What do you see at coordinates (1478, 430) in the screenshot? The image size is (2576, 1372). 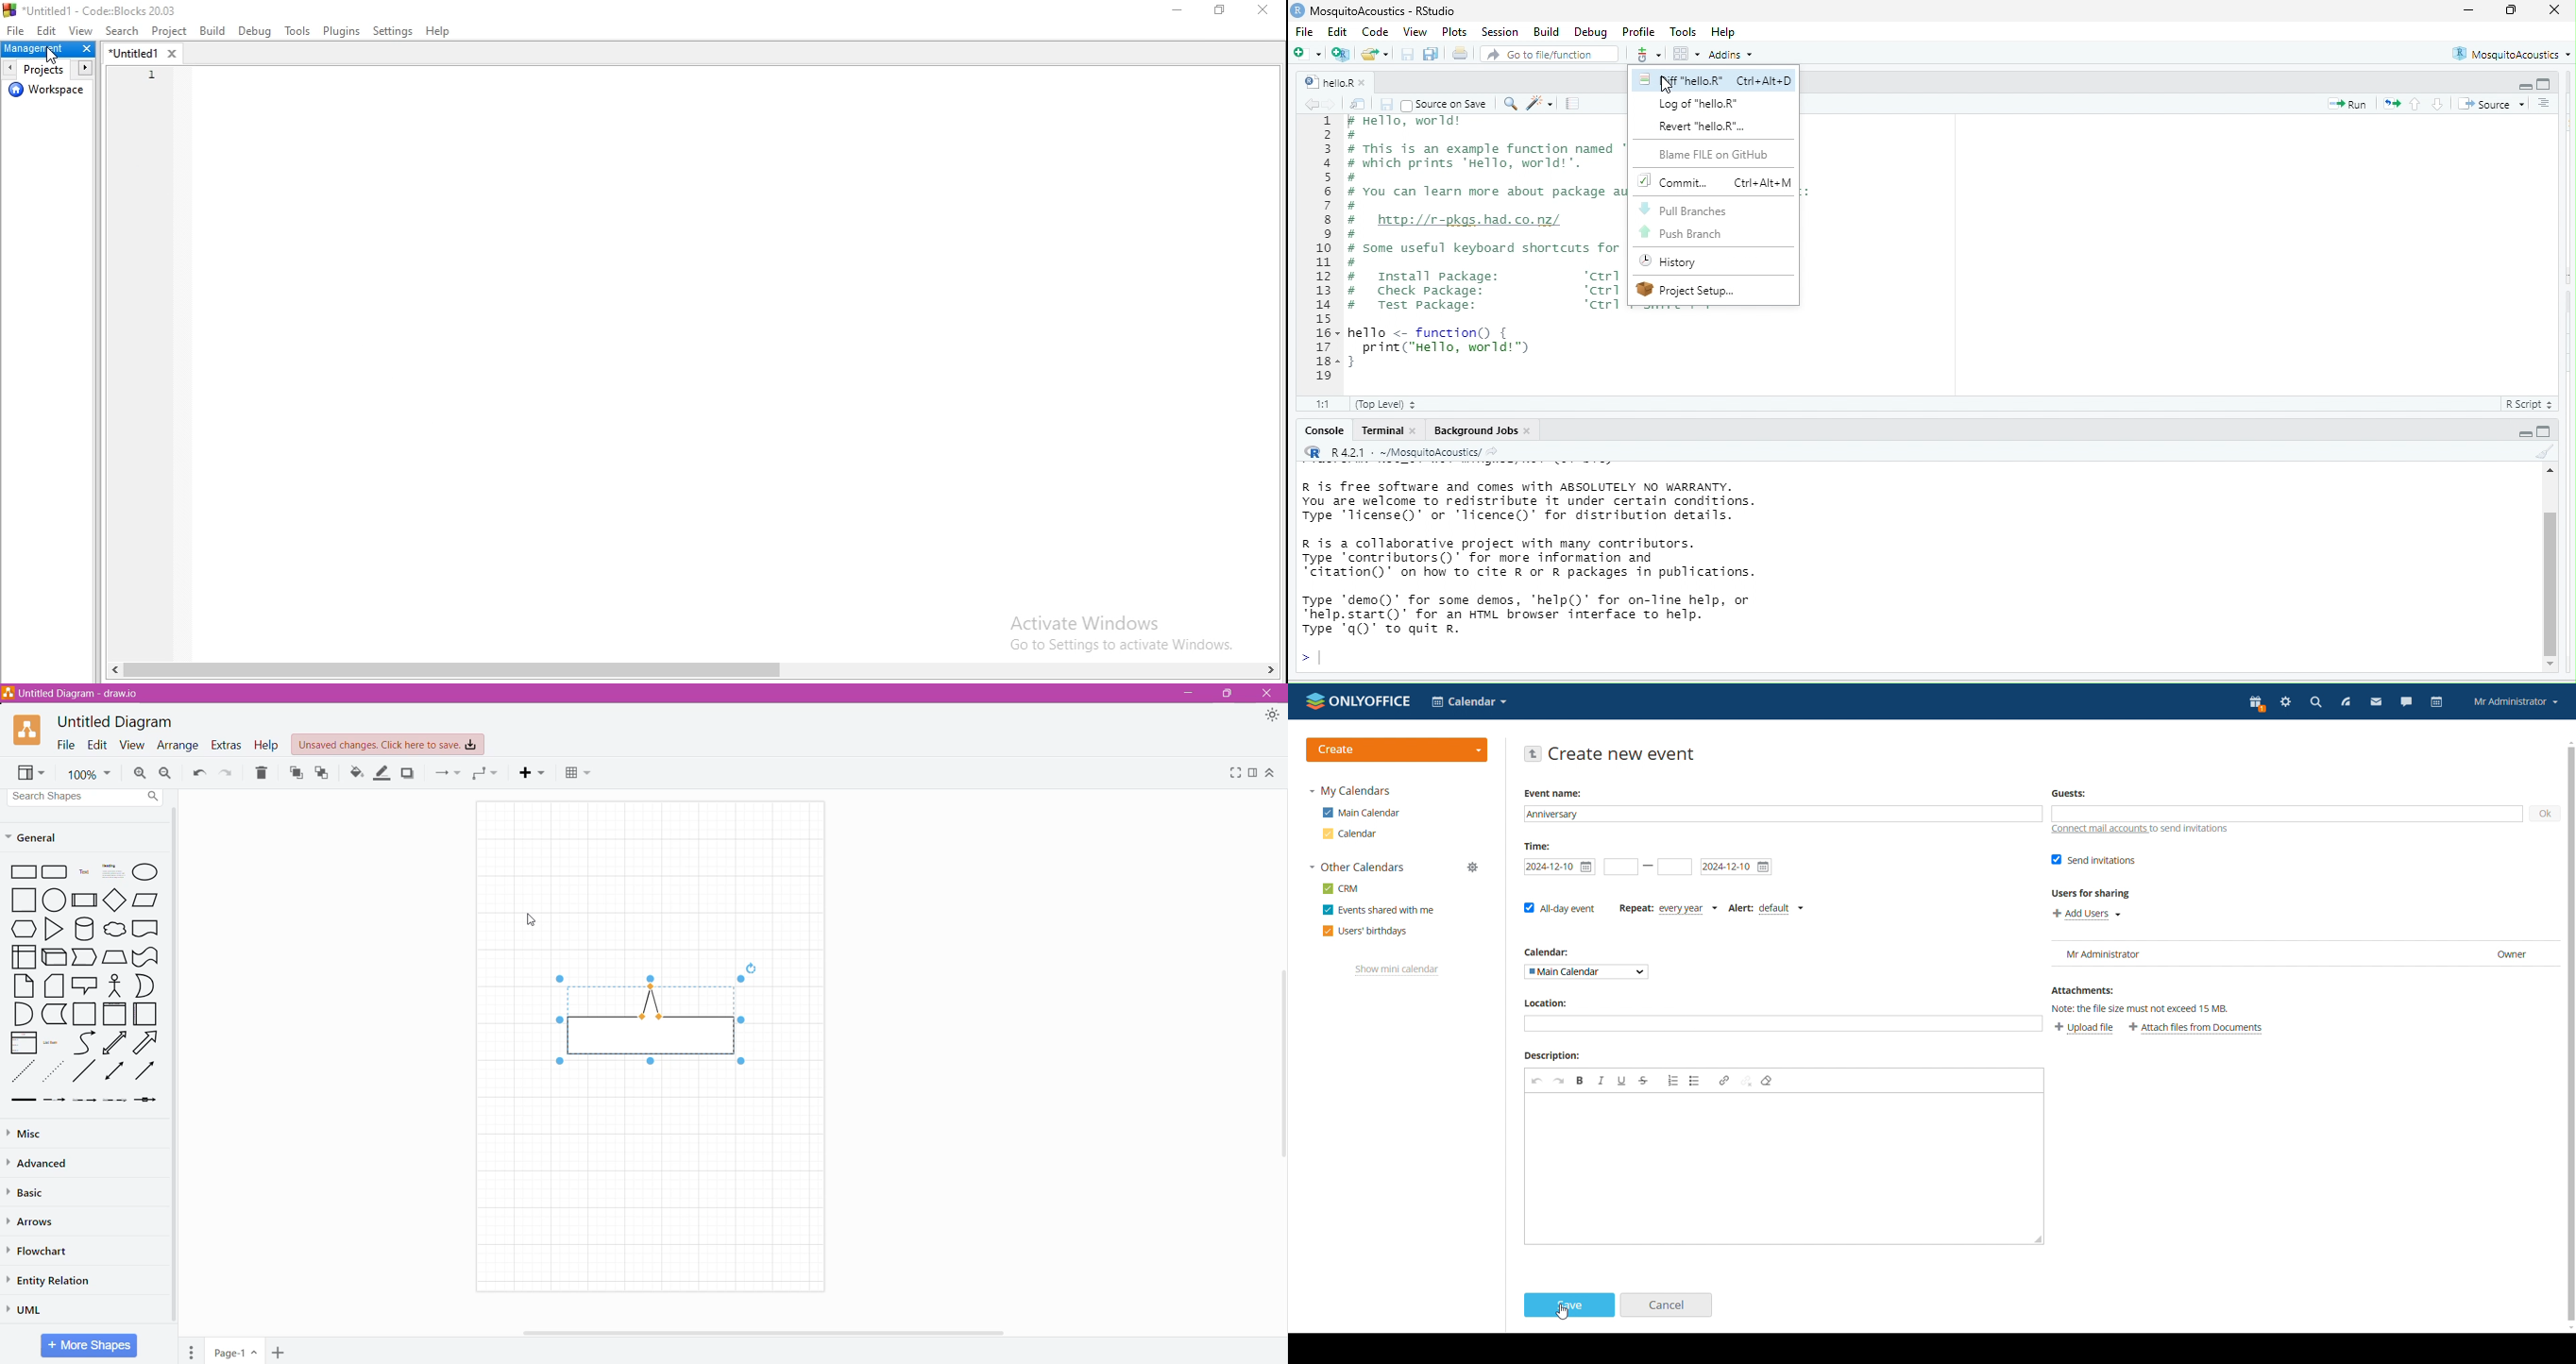 I see `Background Jobs` at bounding box center [1478, 430].